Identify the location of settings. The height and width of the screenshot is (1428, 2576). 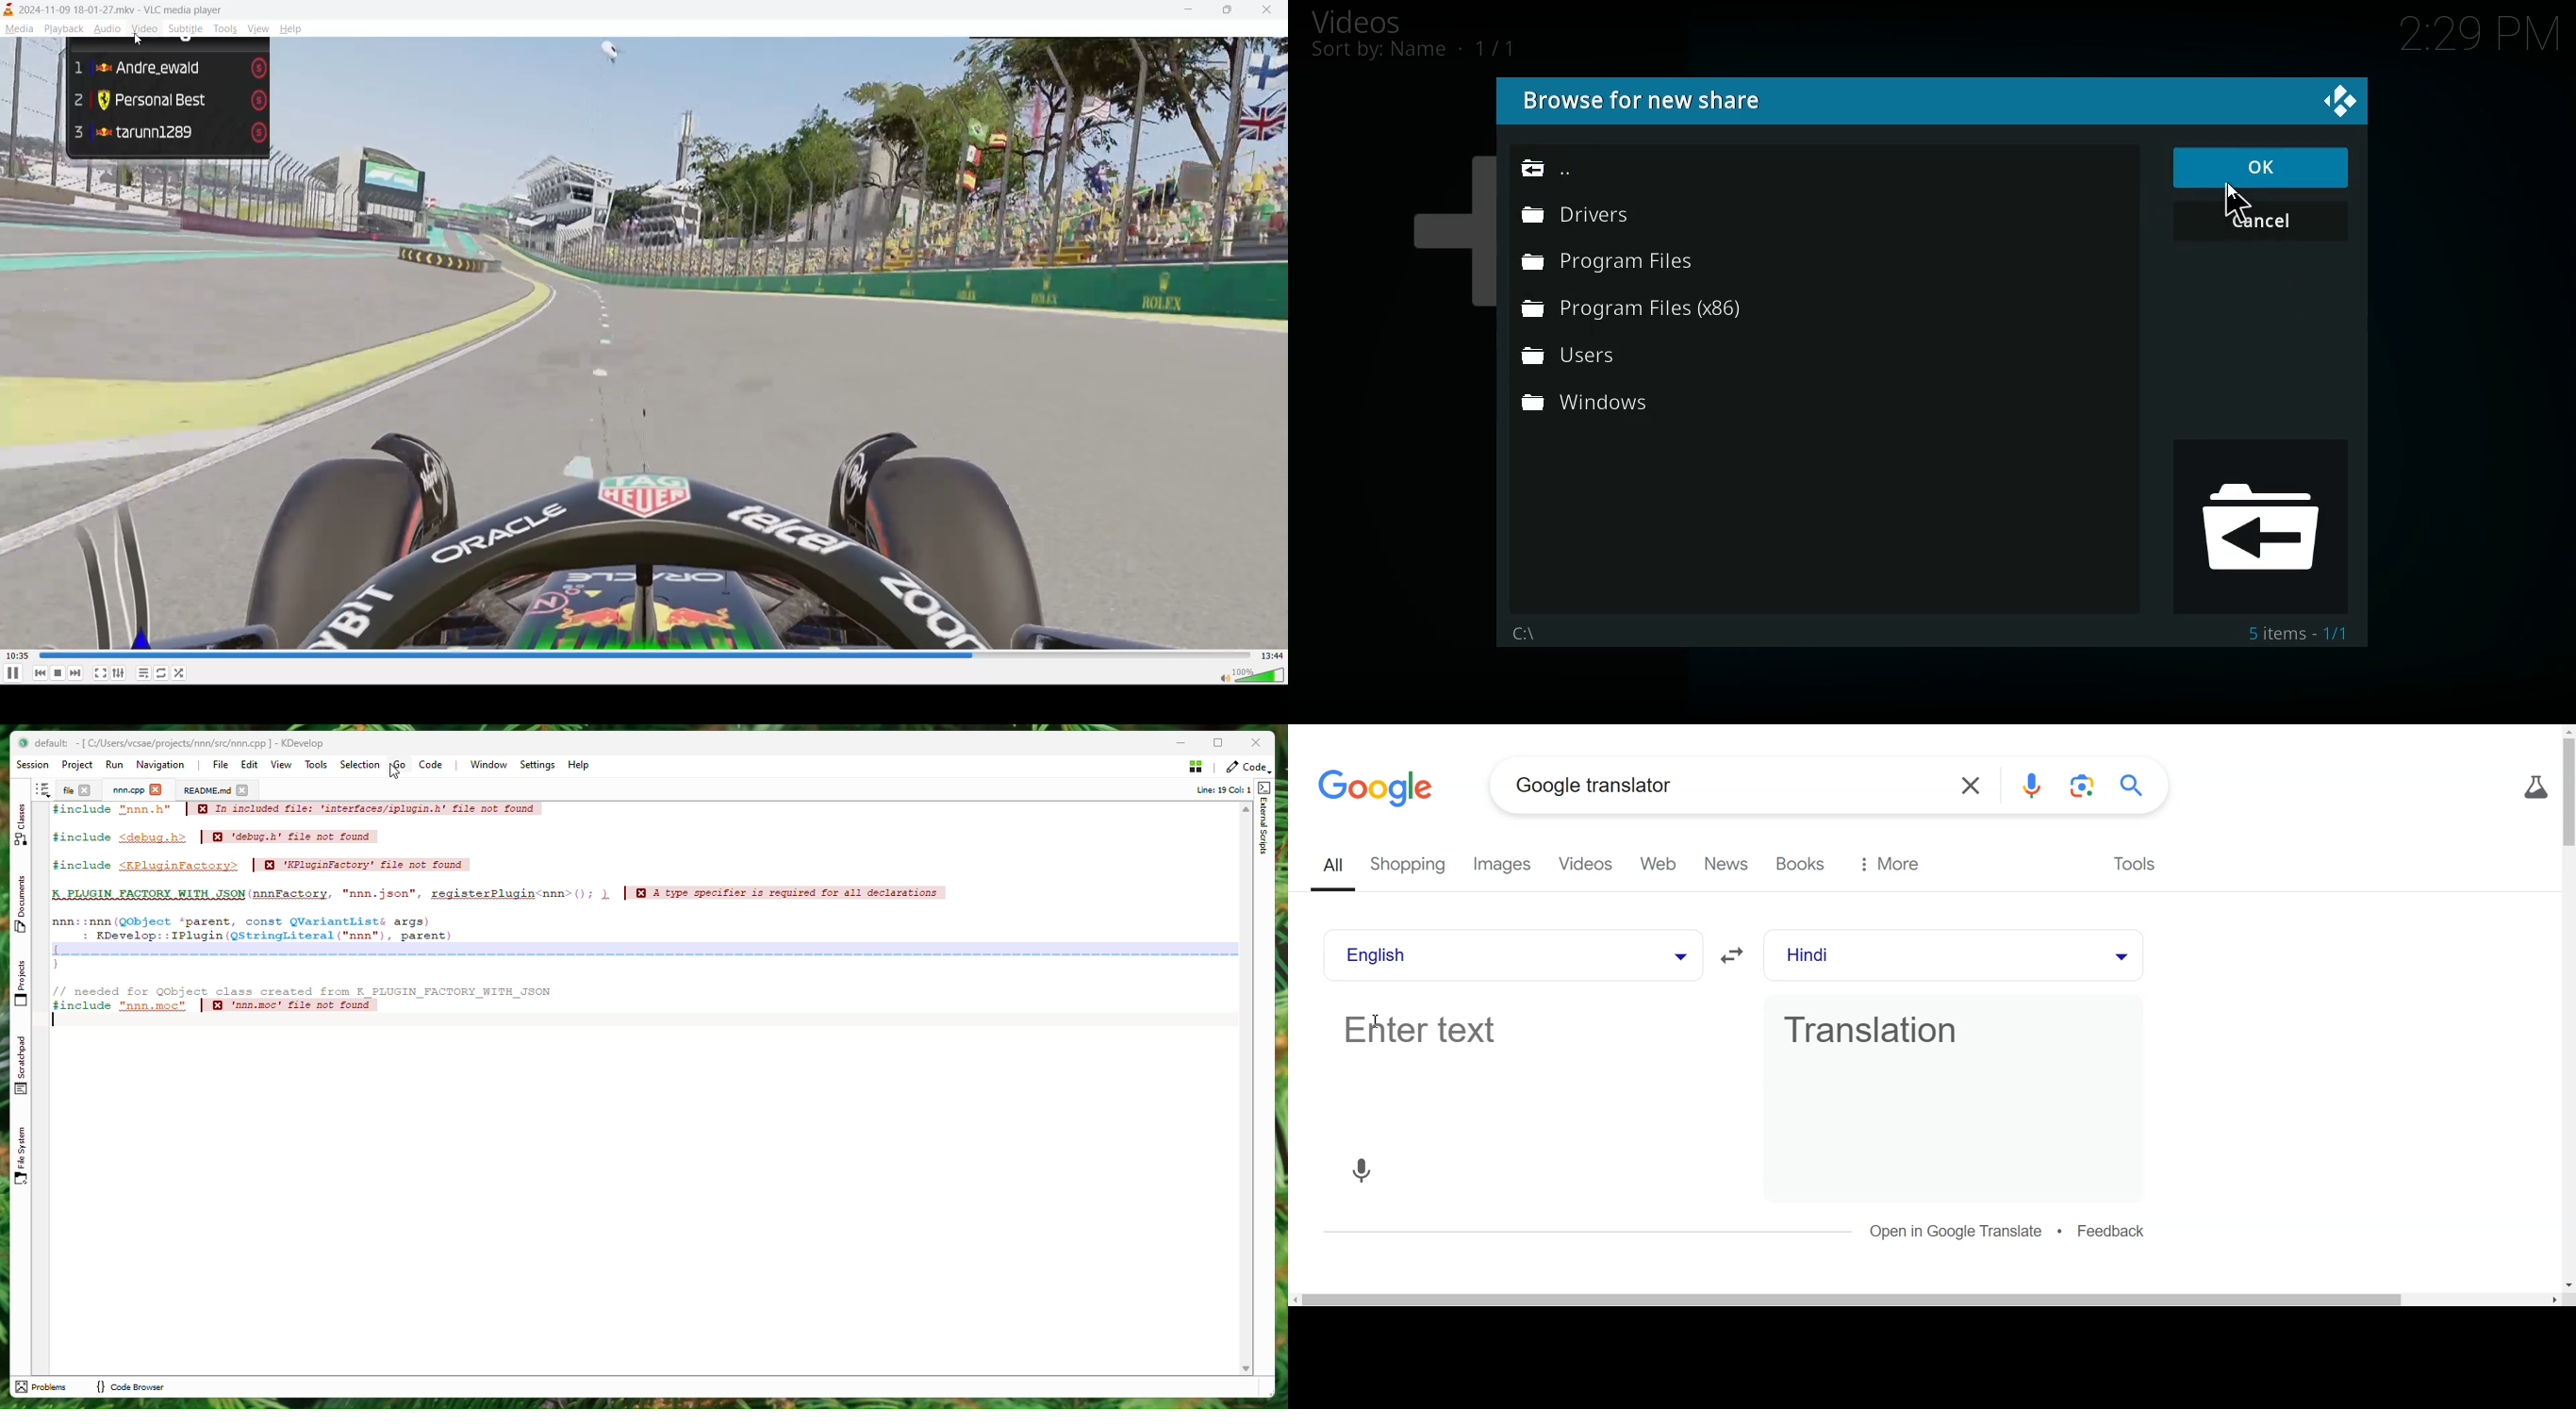
(119, 674).